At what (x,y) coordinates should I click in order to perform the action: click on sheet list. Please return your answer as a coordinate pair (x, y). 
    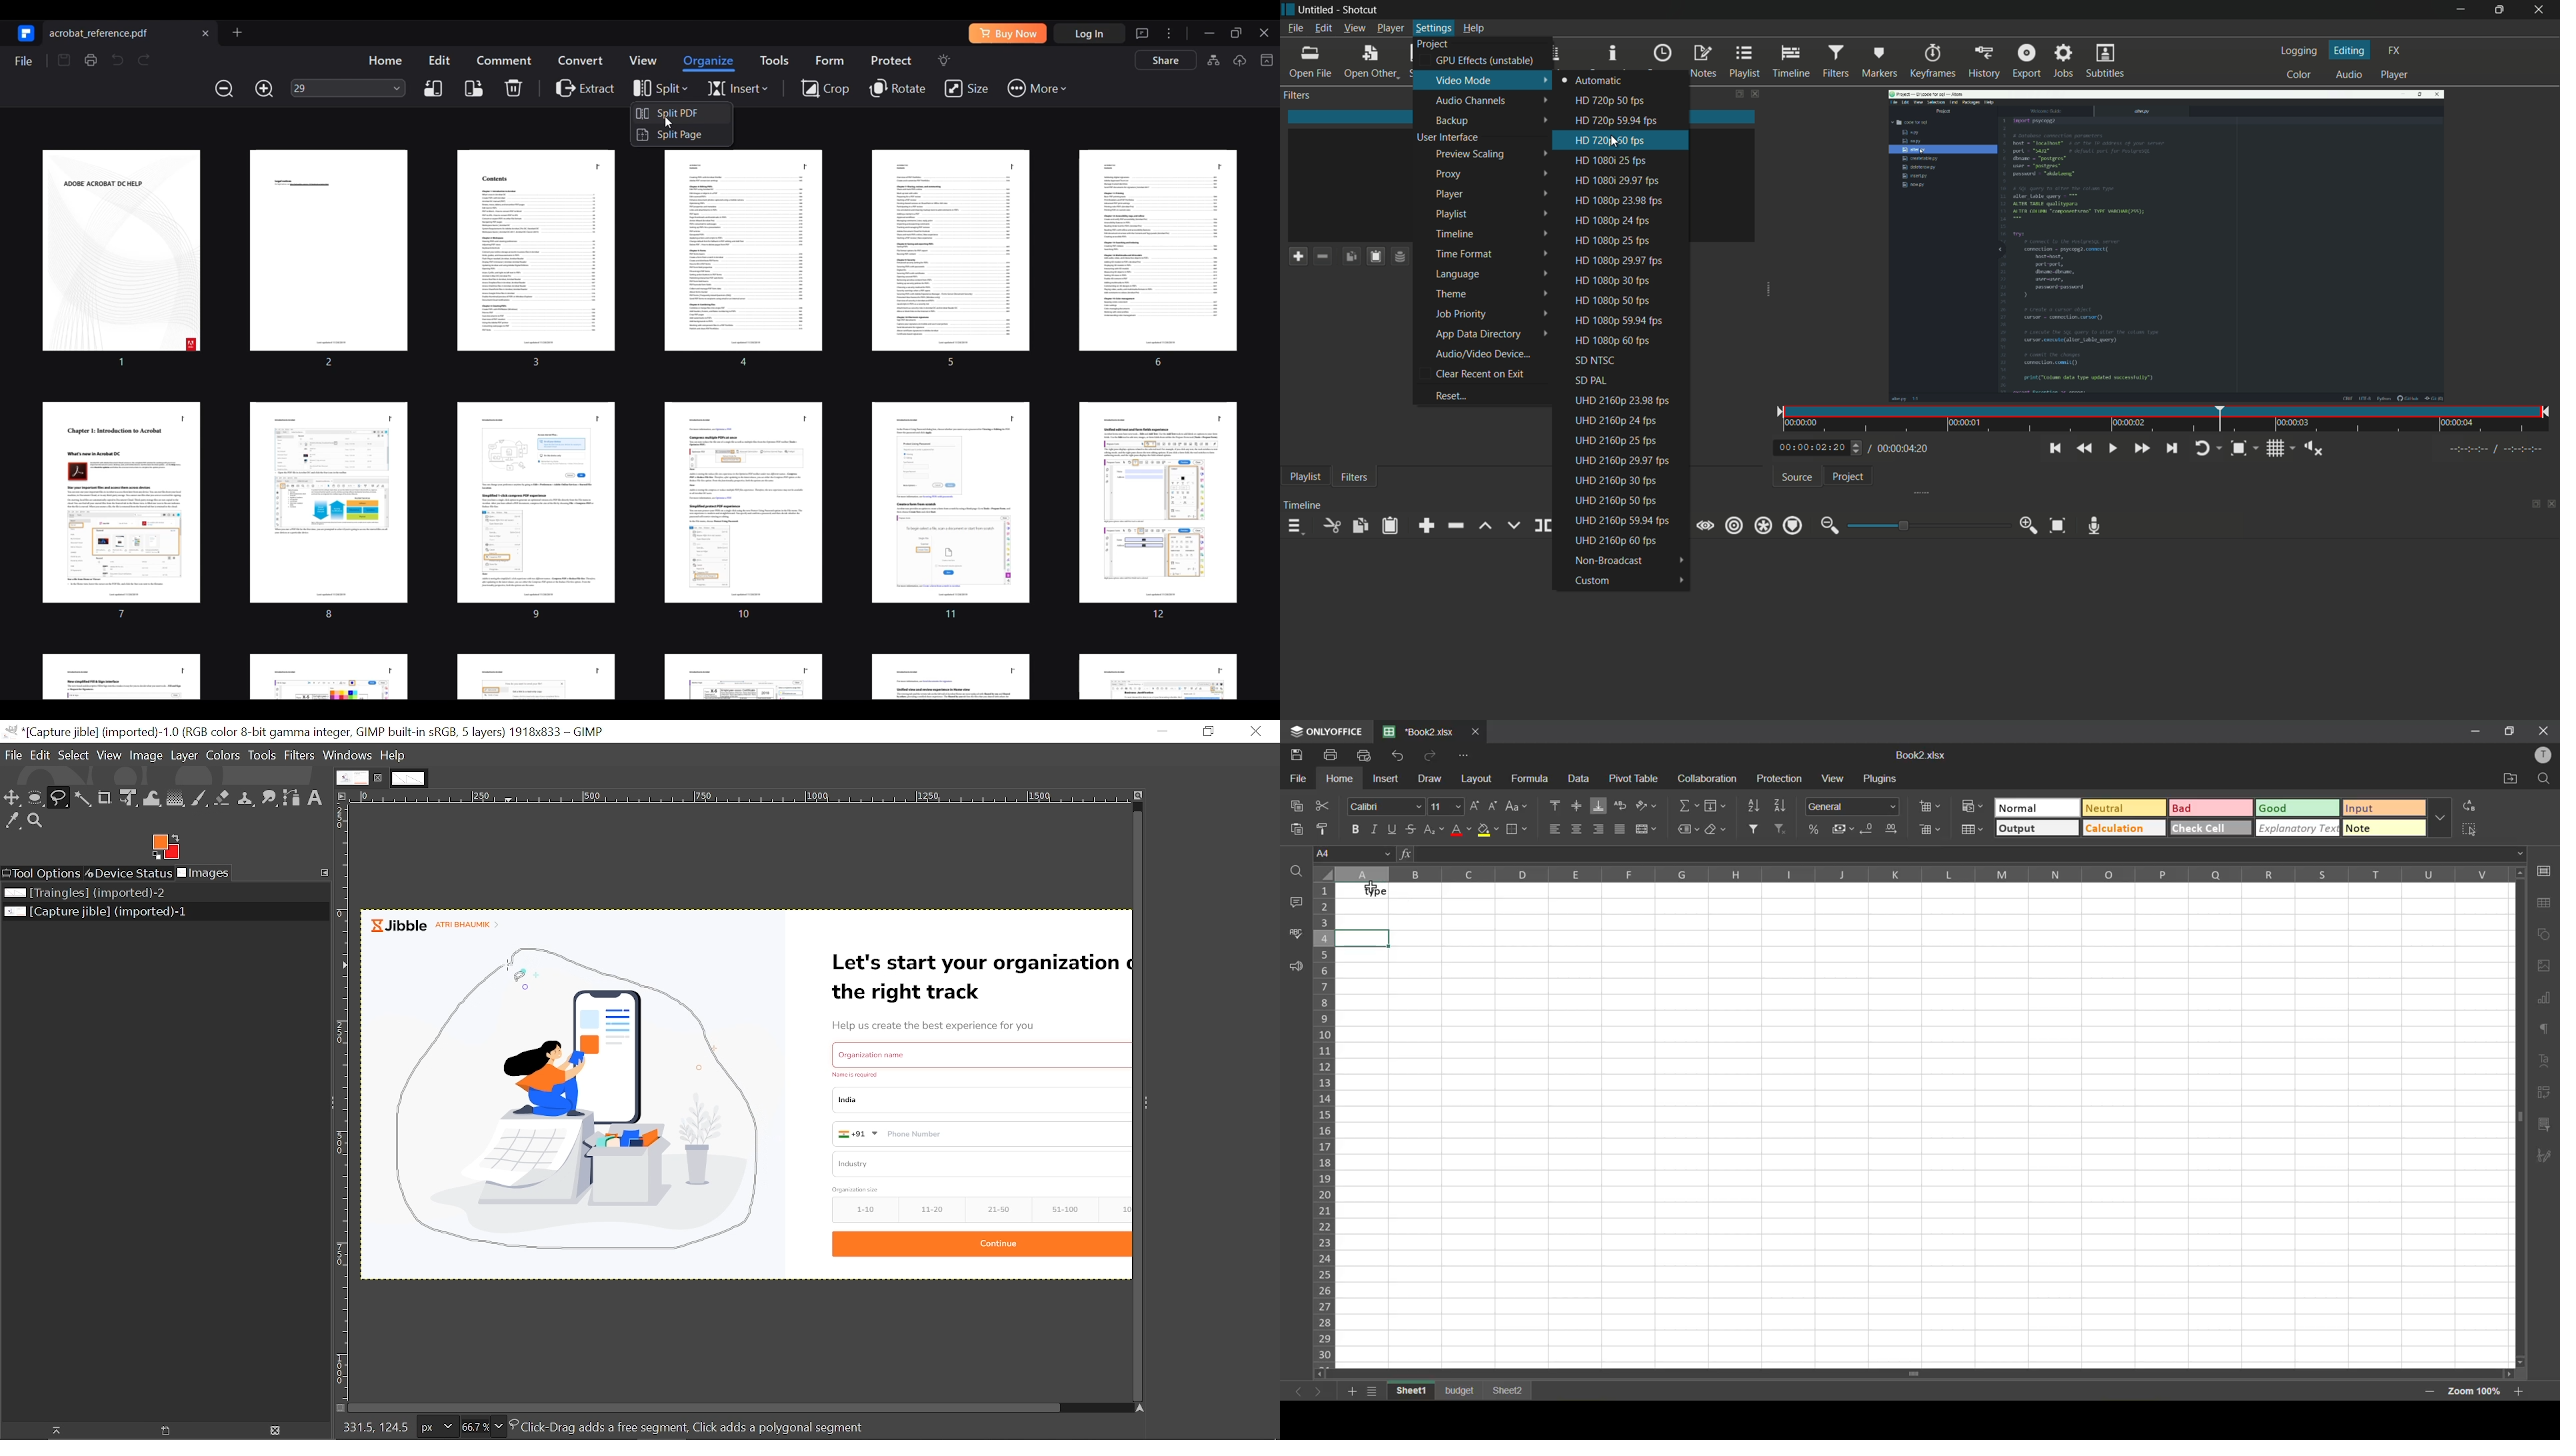
    Looking at the image, I should click on (1376, 1390).